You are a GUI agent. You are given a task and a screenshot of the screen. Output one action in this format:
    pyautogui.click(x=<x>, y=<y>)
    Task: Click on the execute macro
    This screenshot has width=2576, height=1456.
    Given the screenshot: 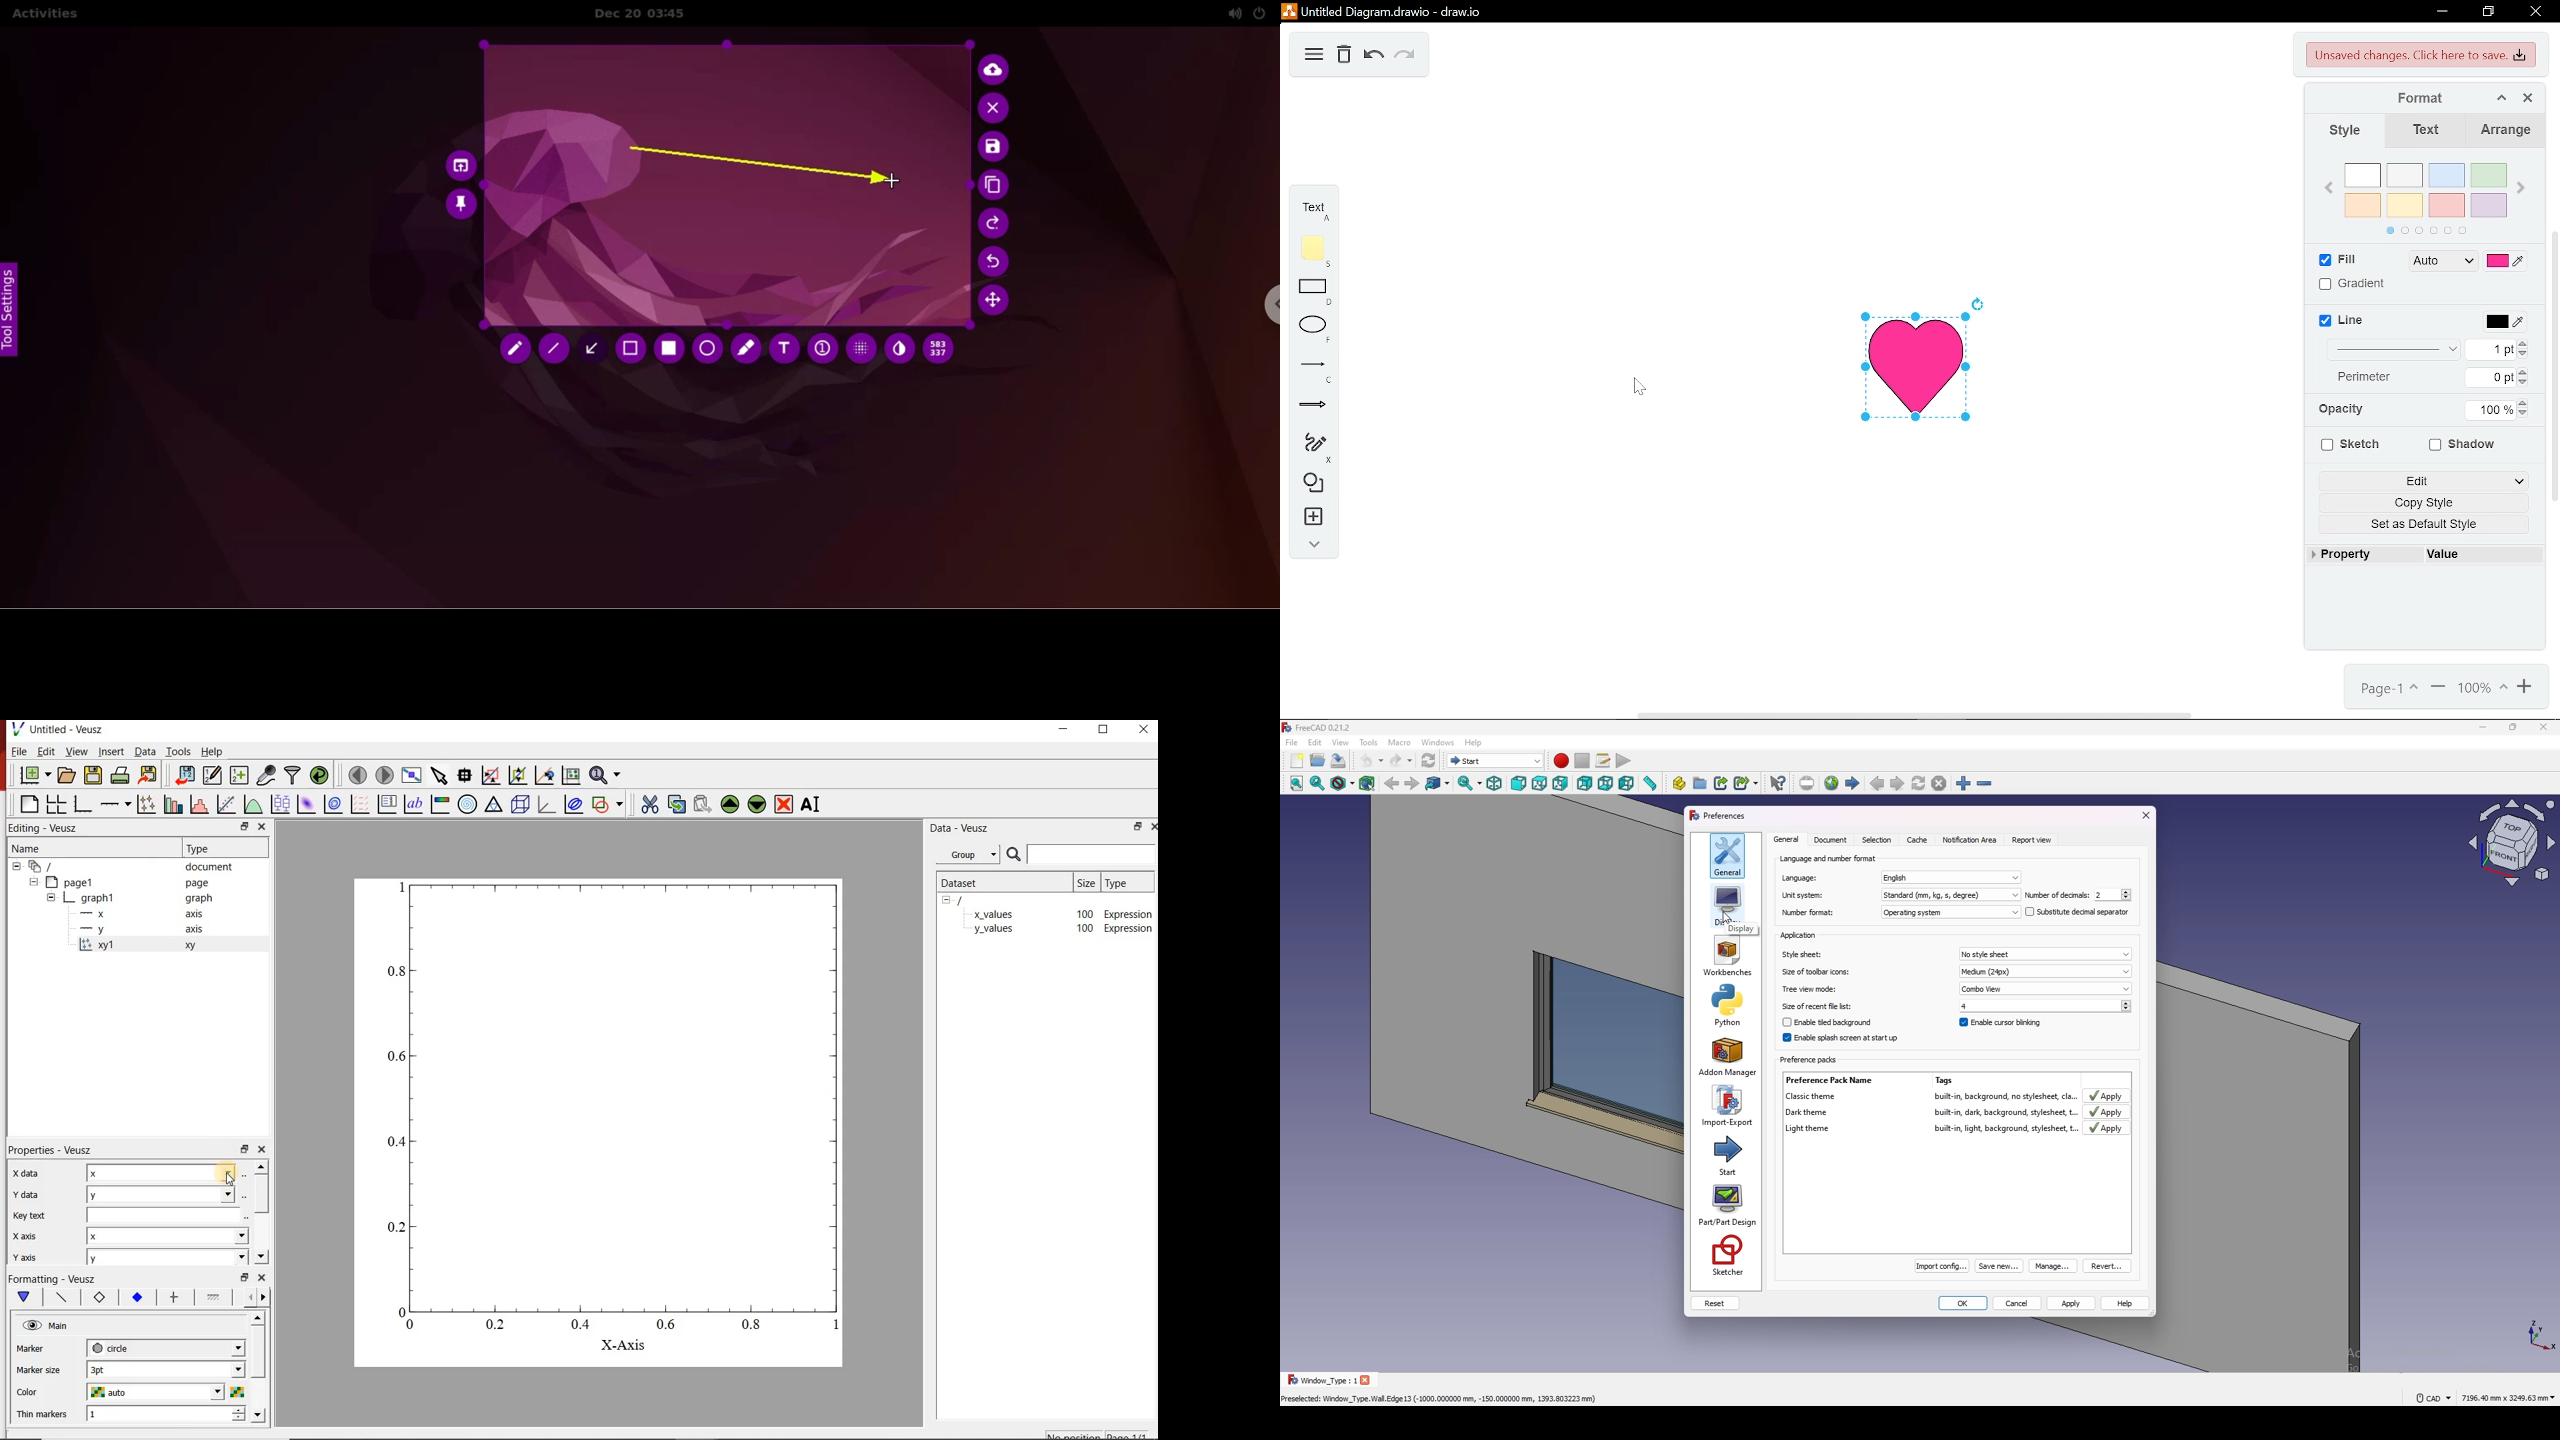 What is the action you would take?
    pyautogui.click(x=1623, y=762)
    